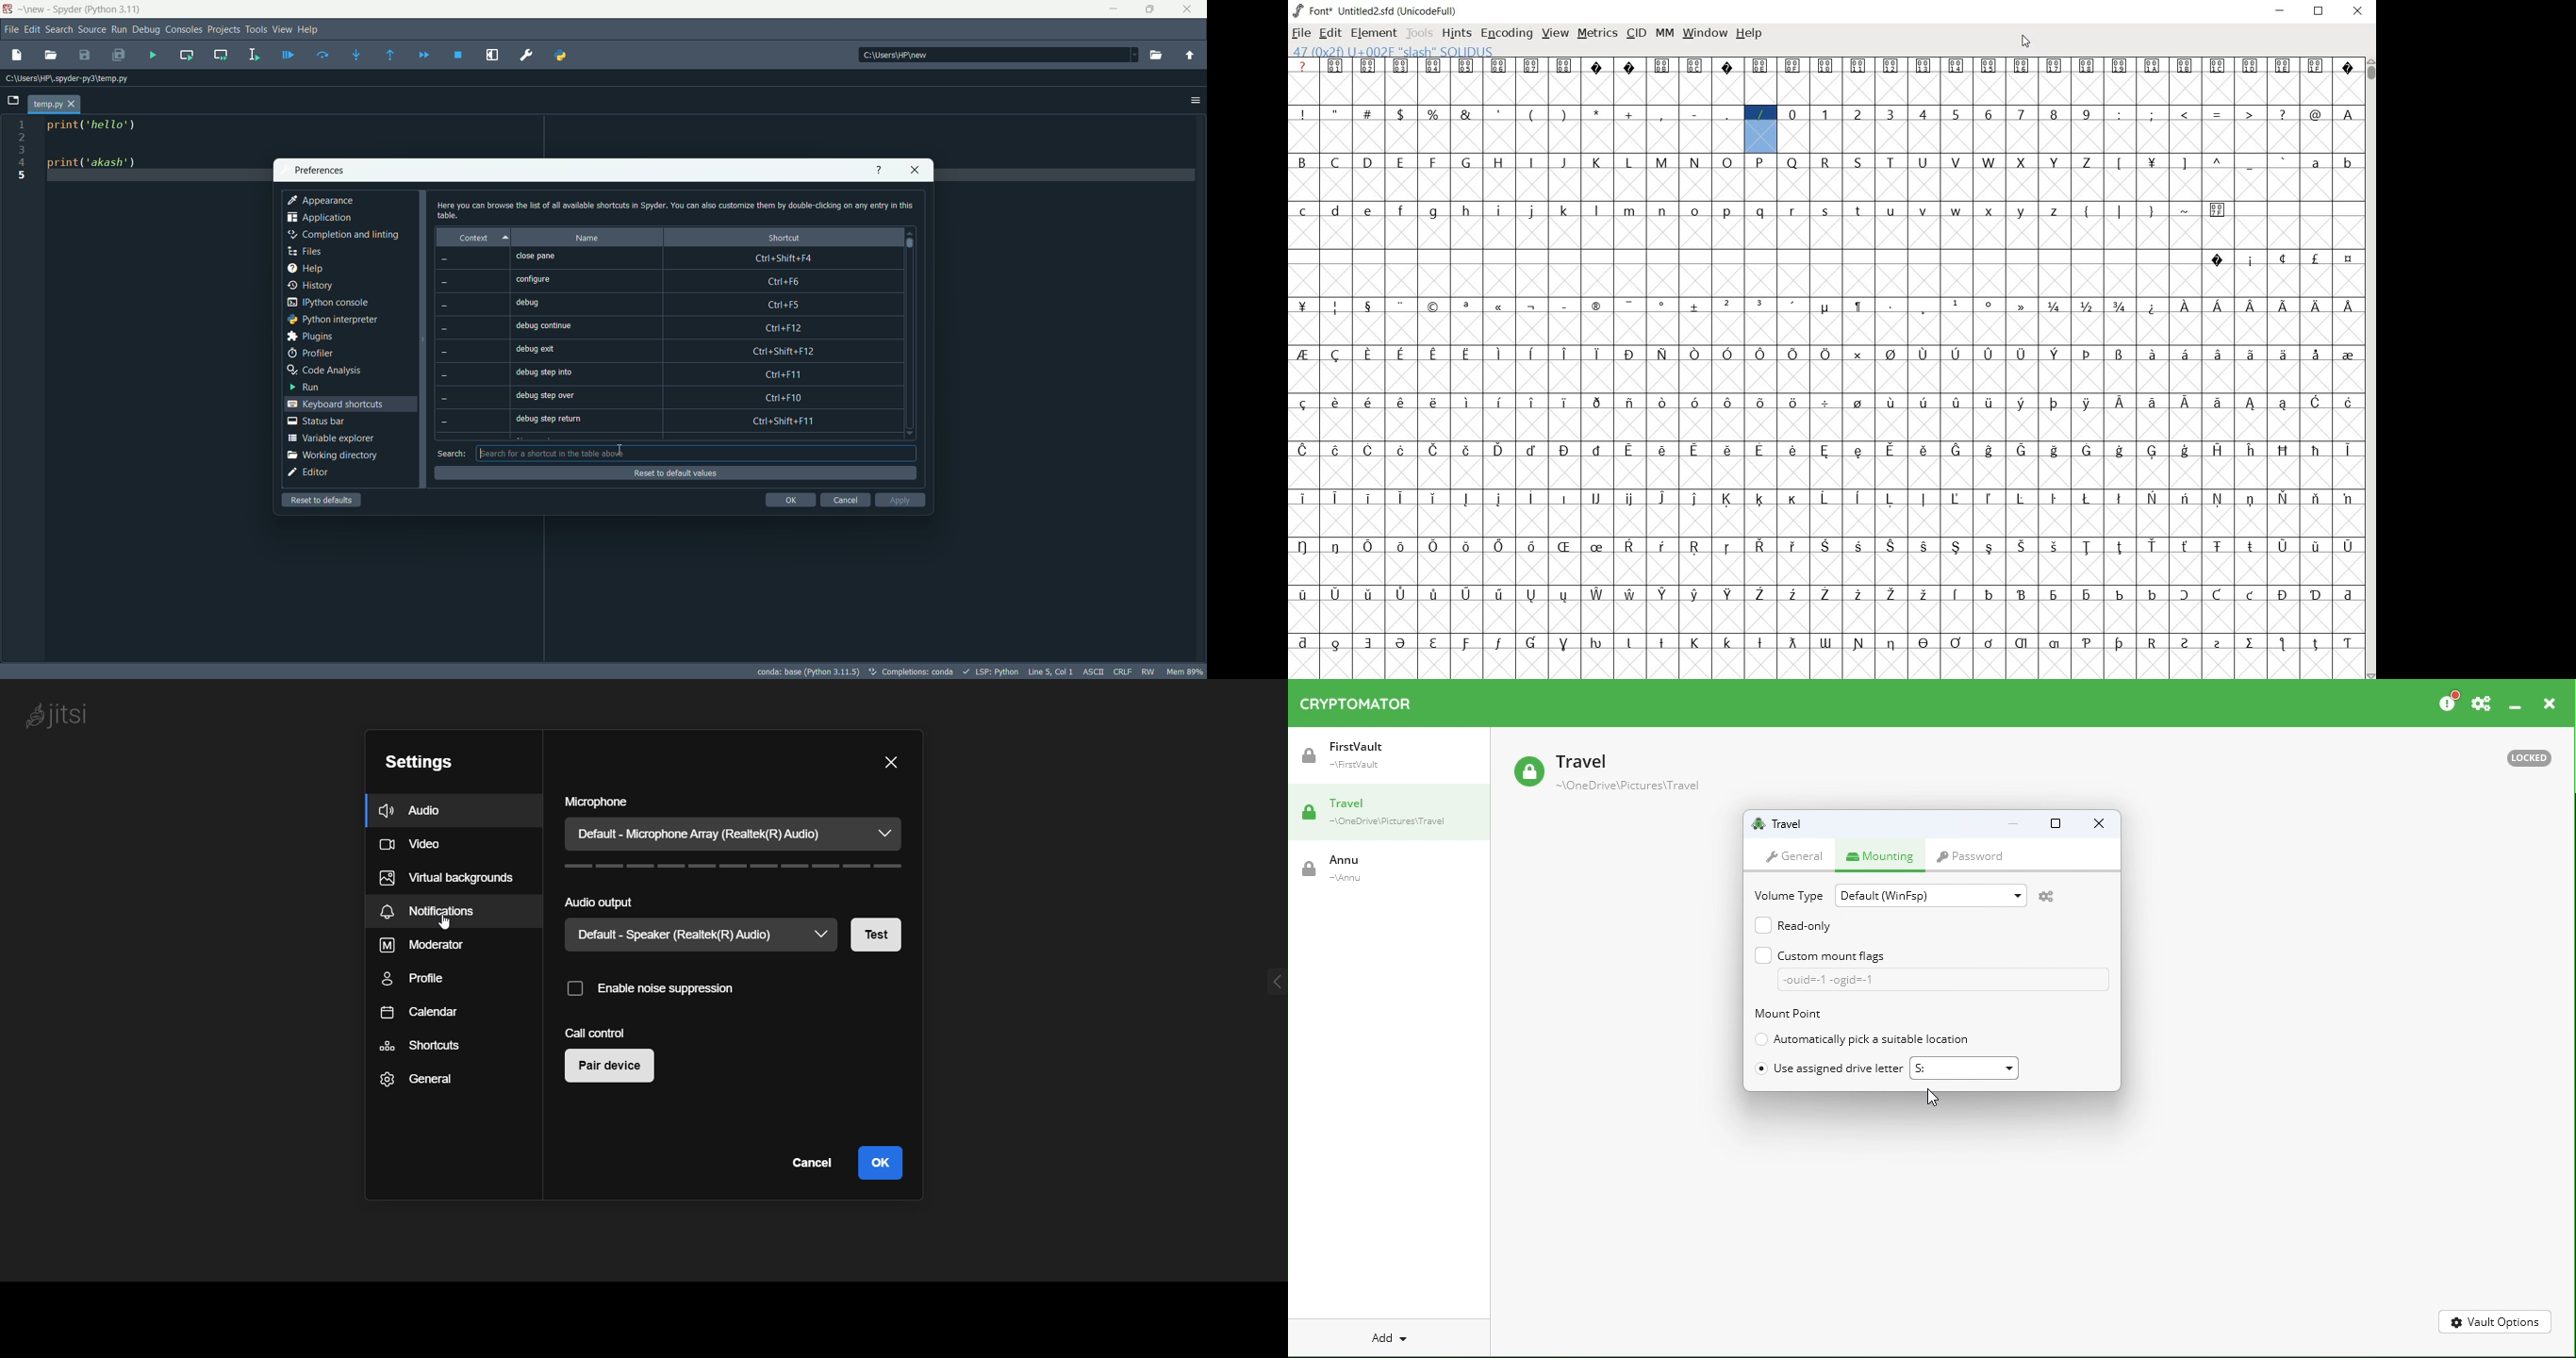 Image resolution: width=2576 pixels, height=1372 pixels. I want to click on glyph, so click(1466, 594).